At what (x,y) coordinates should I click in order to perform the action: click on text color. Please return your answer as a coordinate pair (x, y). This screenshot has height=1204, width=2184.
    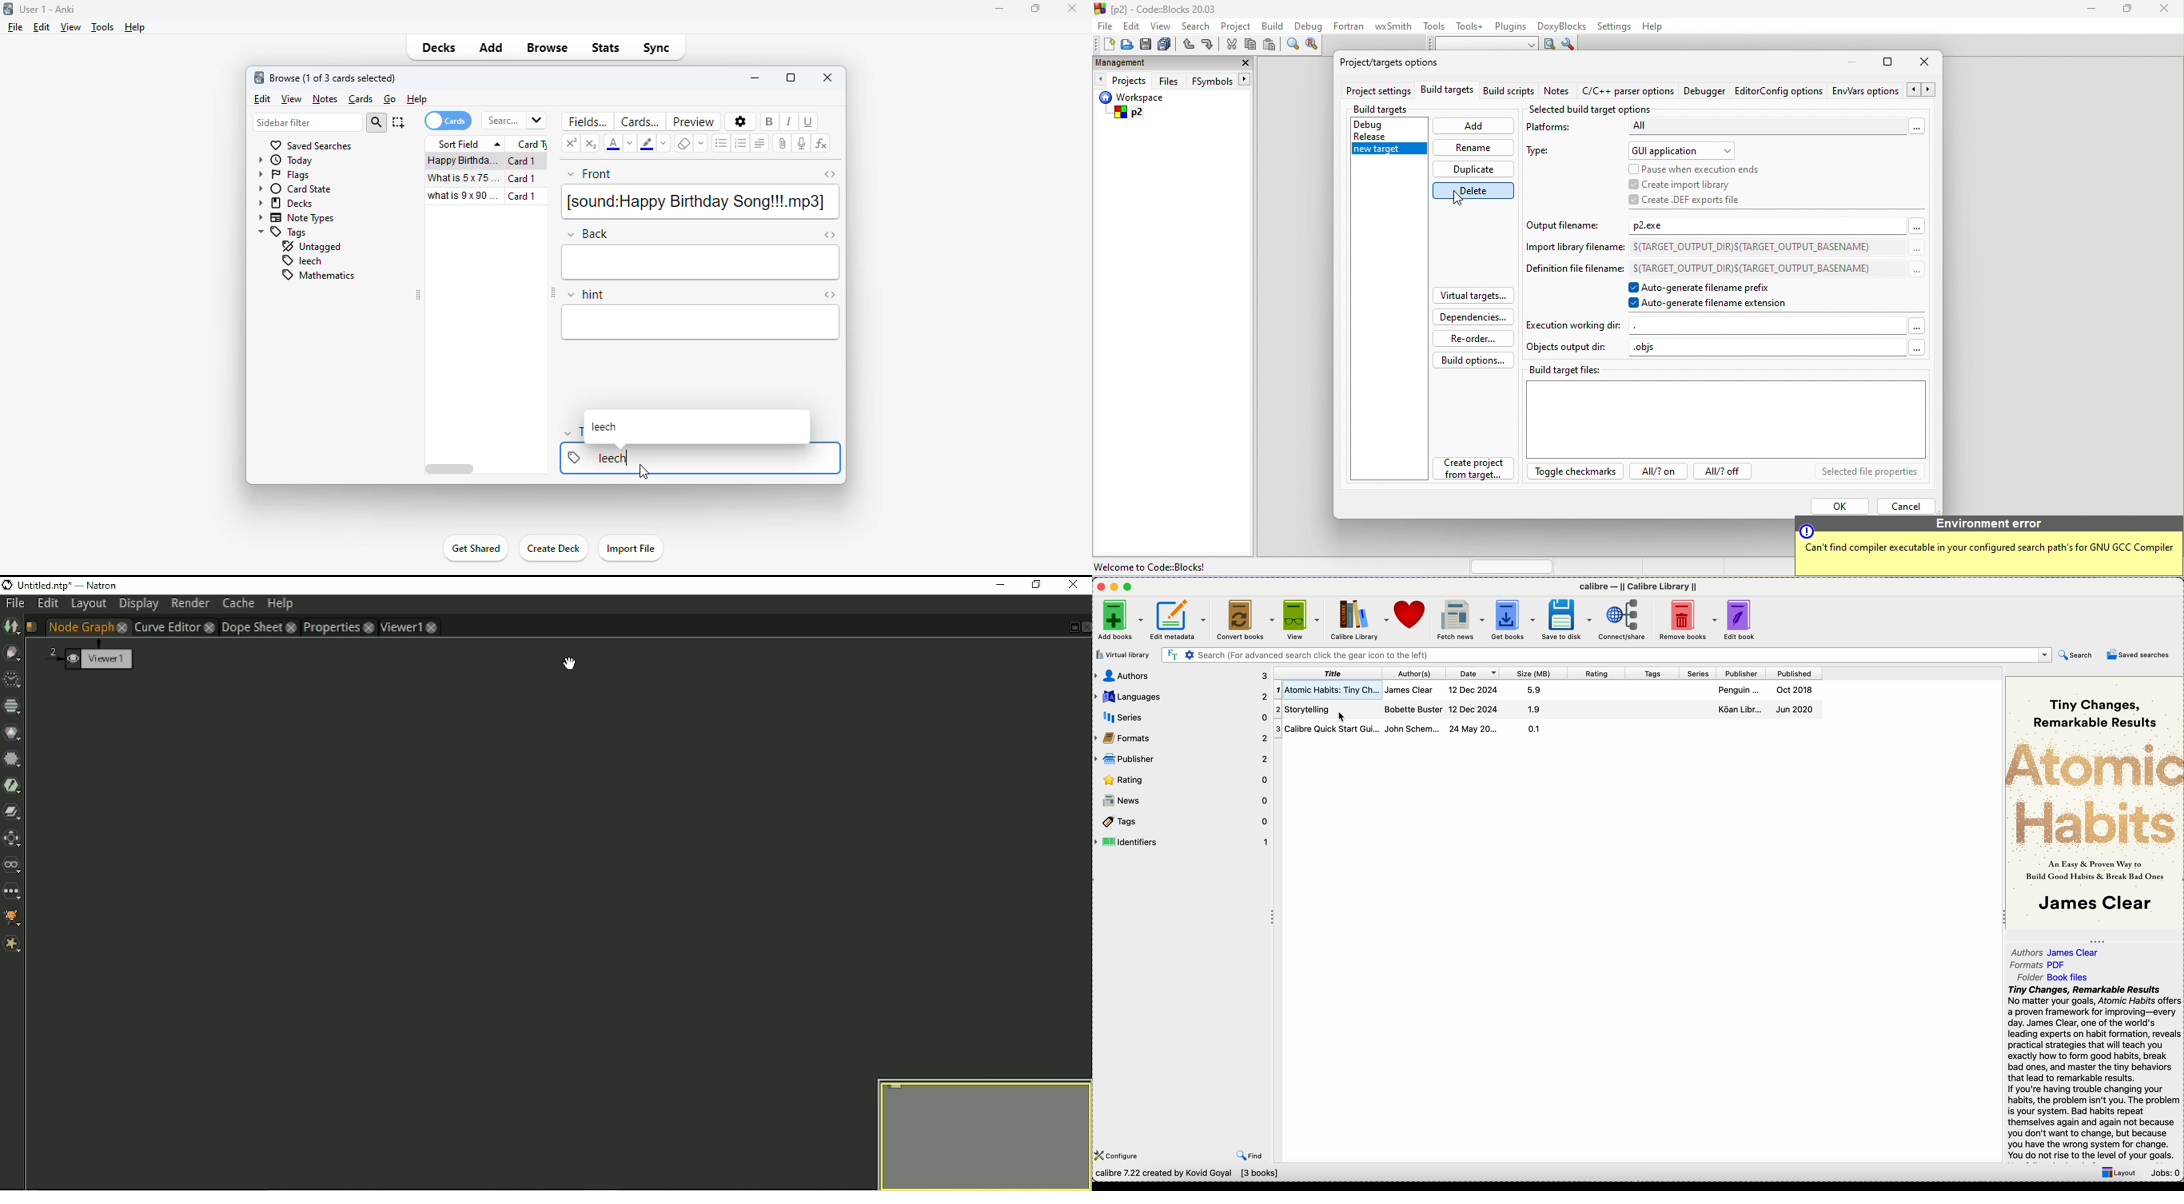
    Looking at the image, I should click on (614, 143).